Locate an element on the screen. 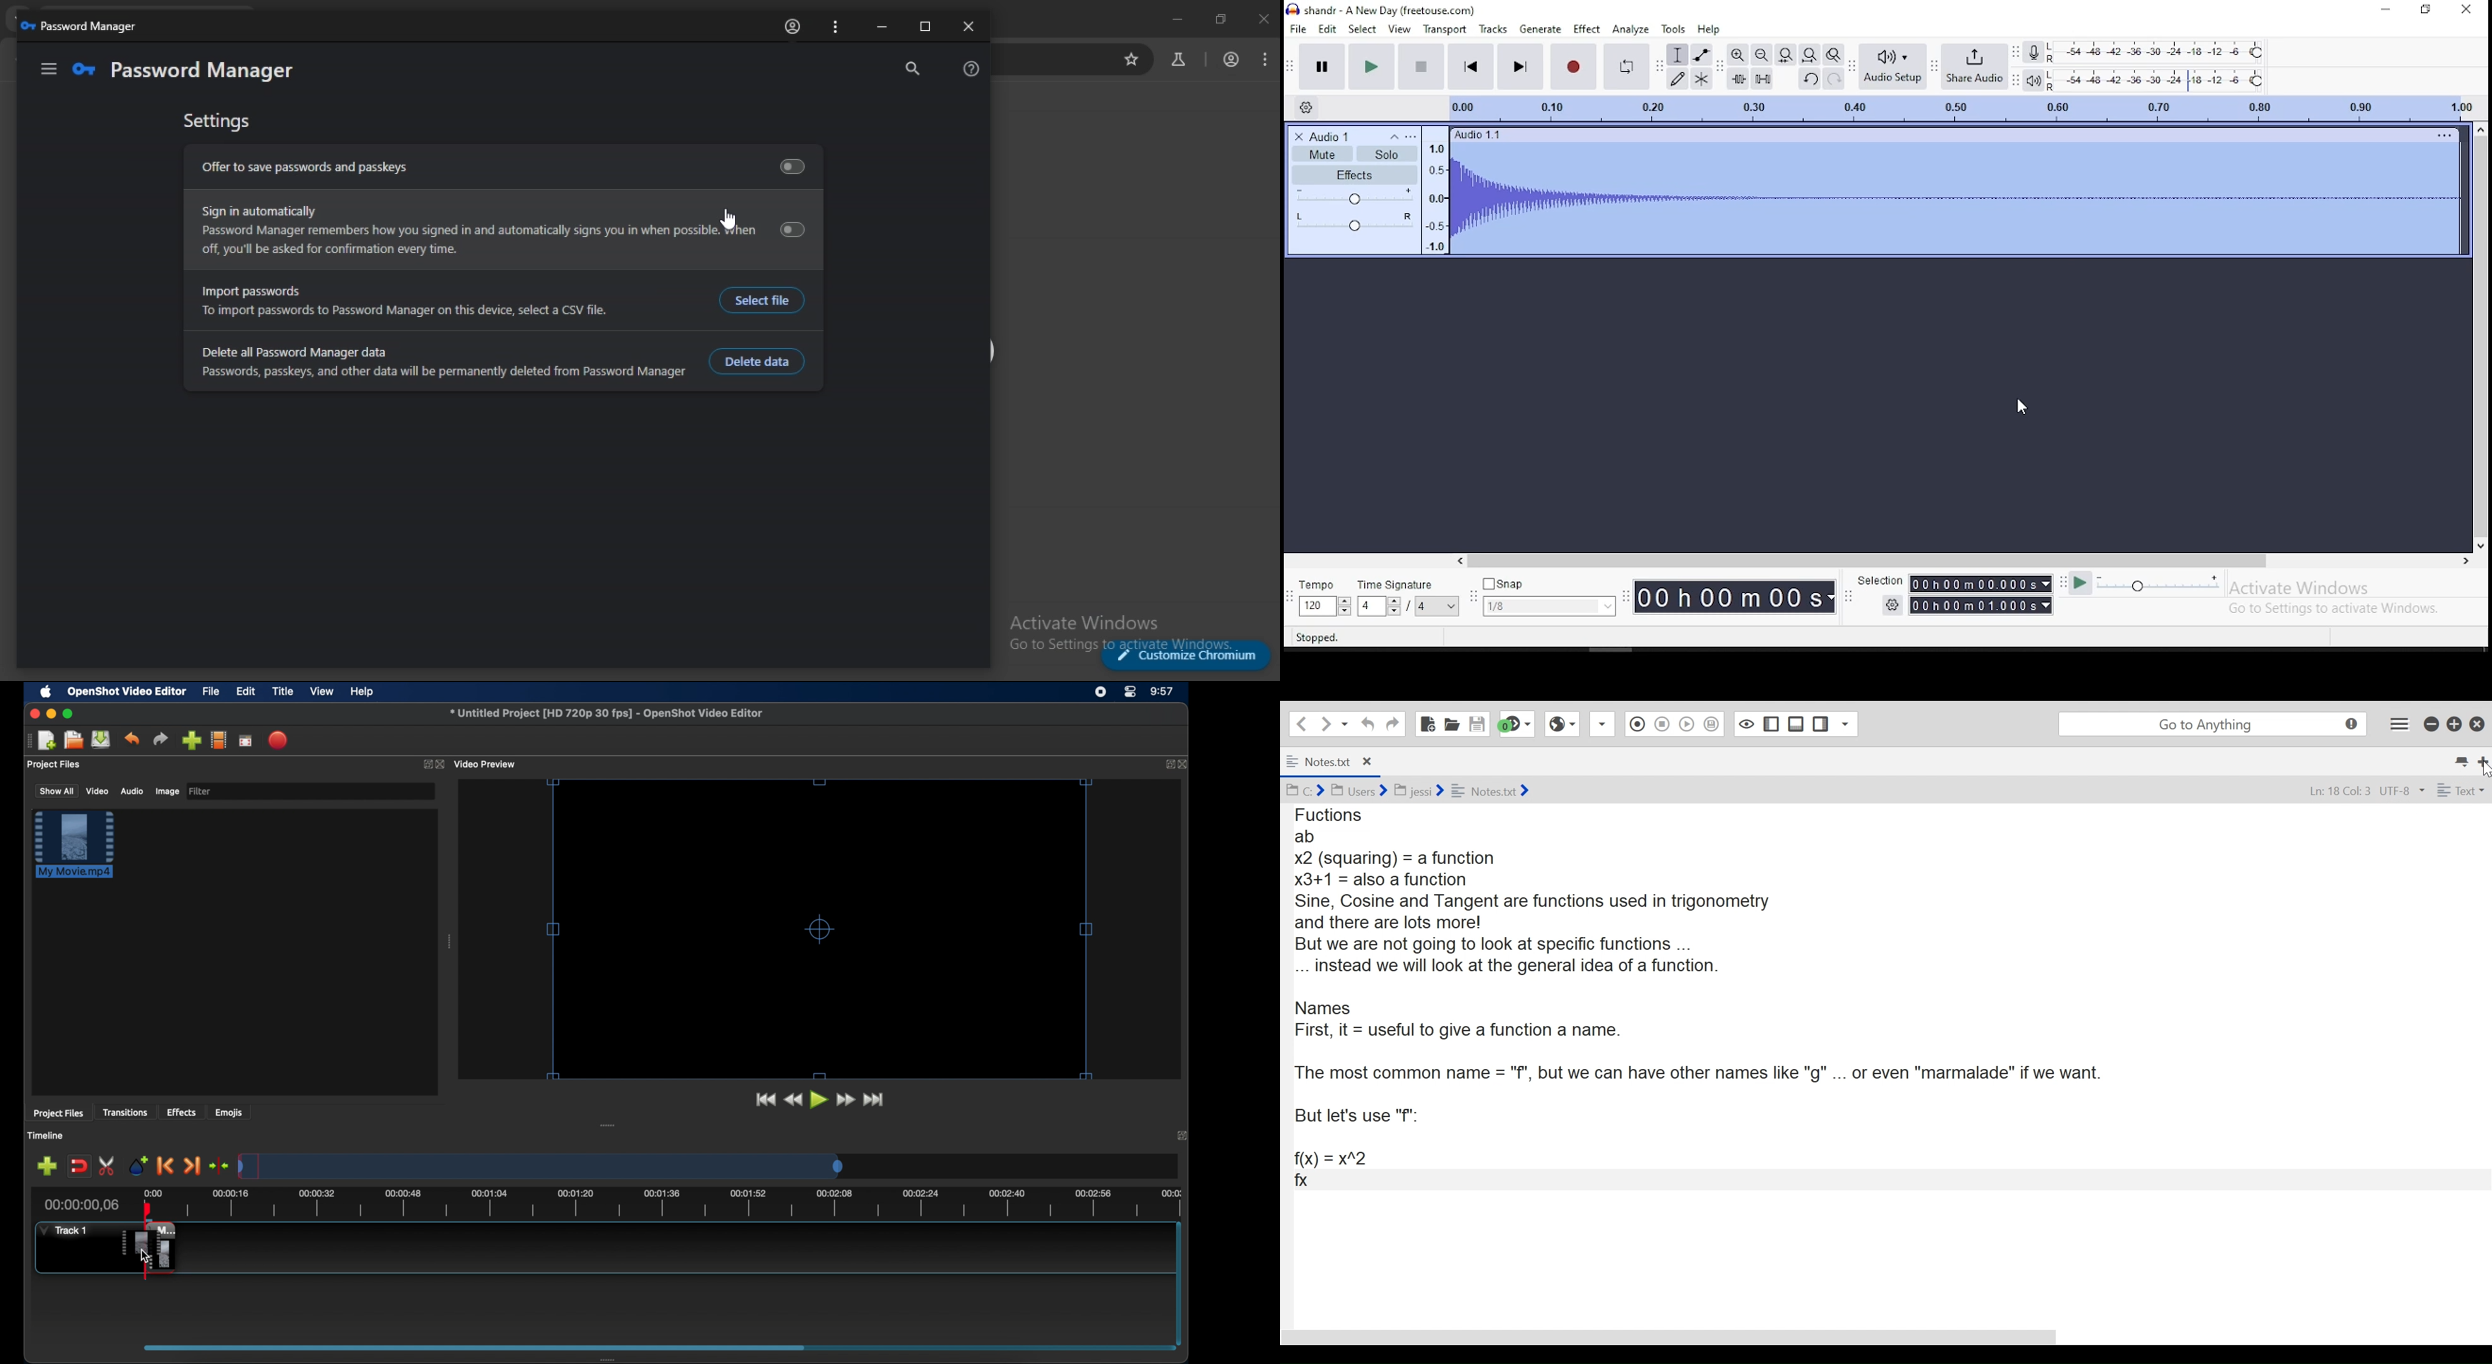 The image size is (2492, 1372). effect is located at coordinates (1588, 28).